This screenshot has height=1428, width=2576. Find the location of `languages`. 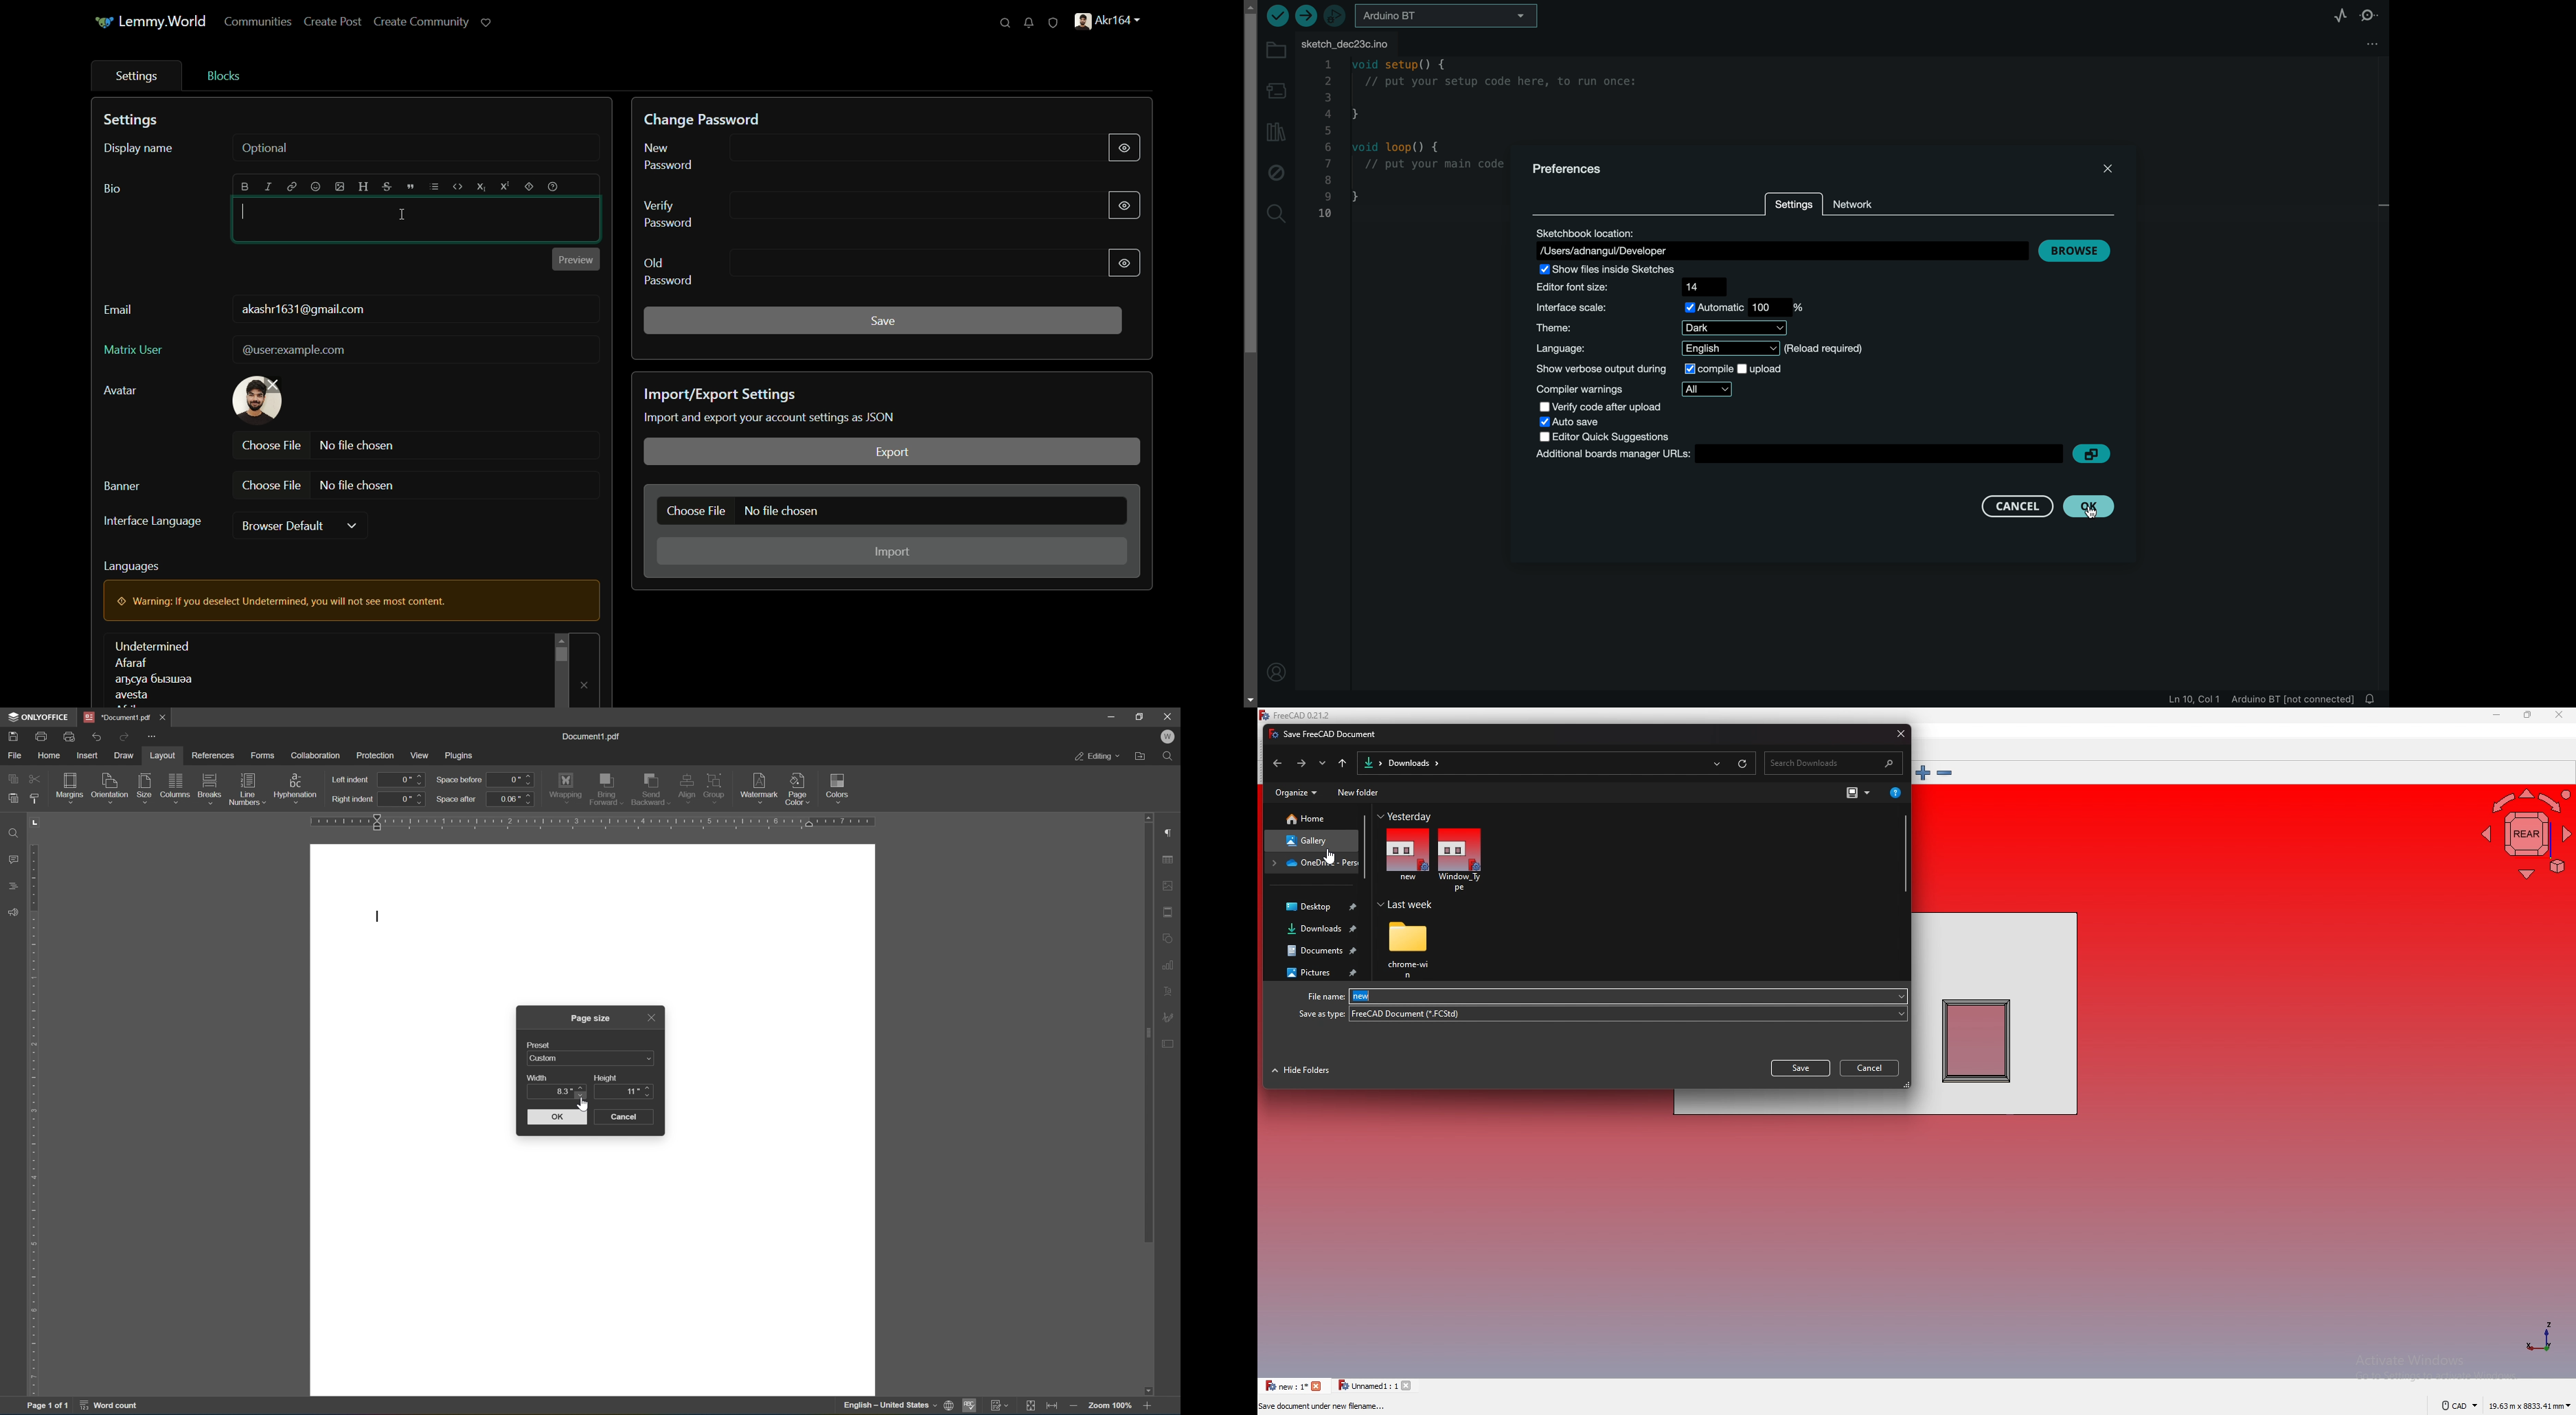

languages is located at coordinates (153, 670).